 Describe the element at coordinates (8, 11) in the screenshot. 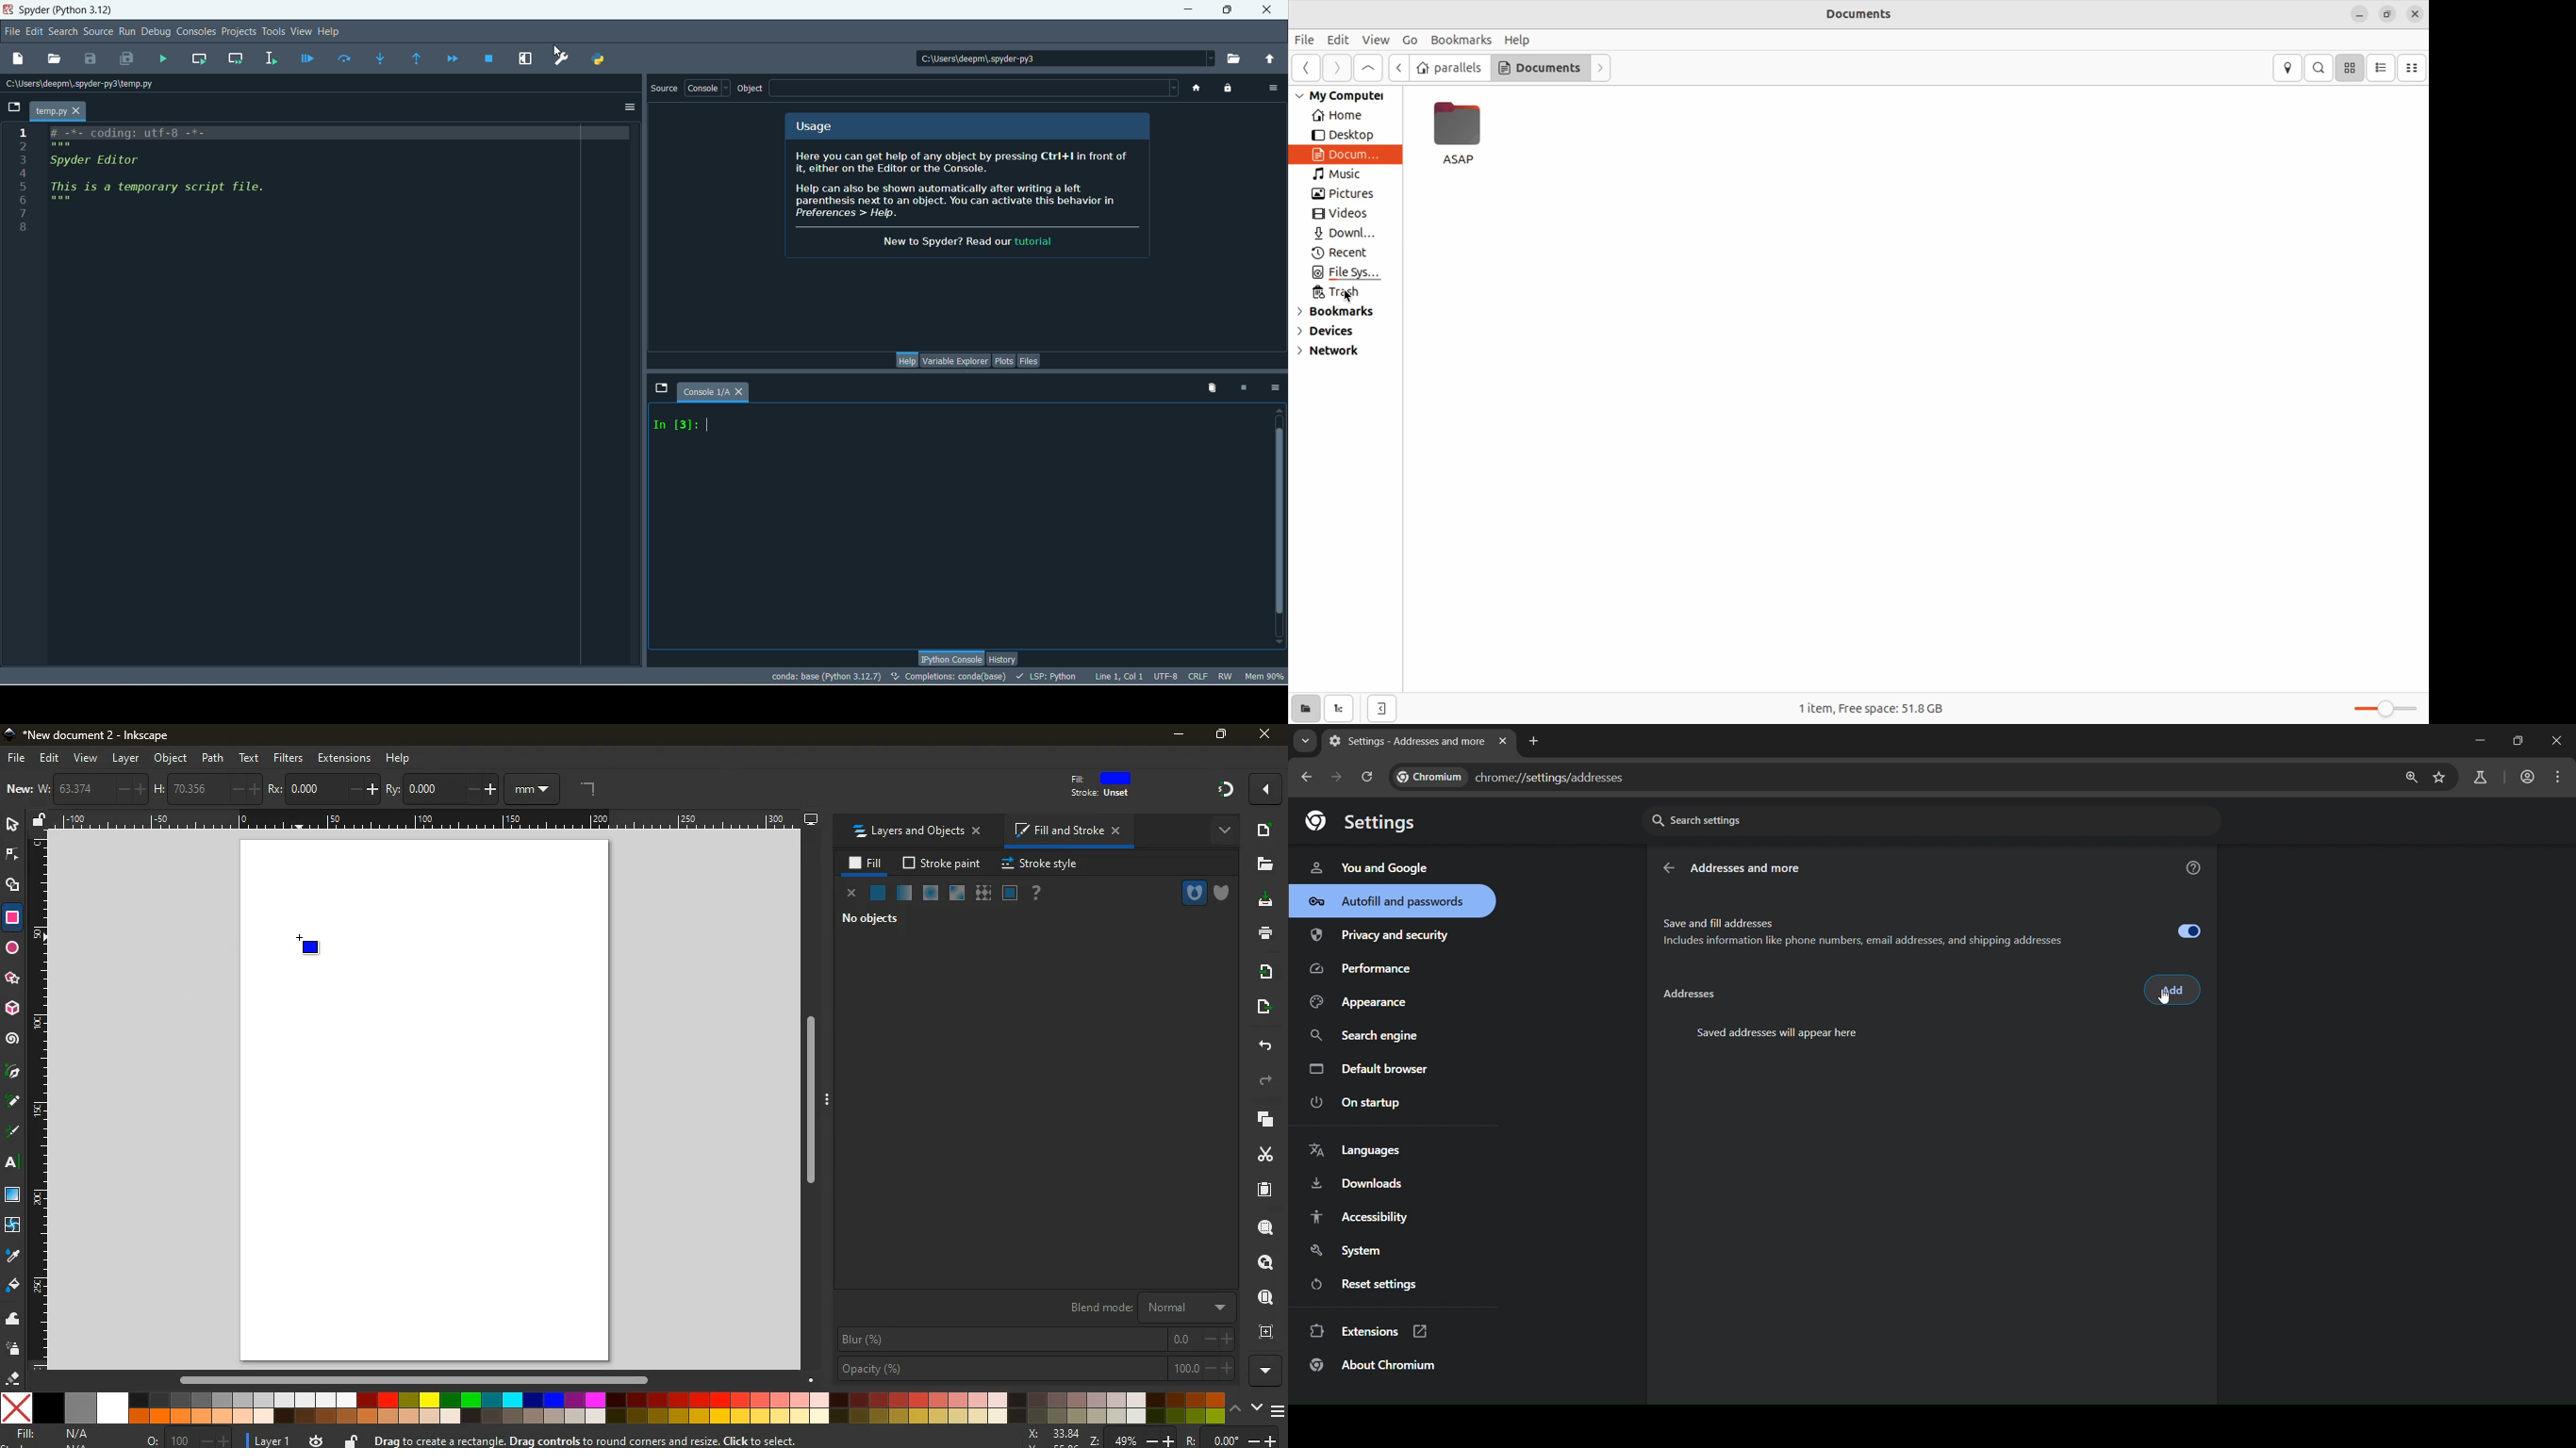

I see `logo` at that location.